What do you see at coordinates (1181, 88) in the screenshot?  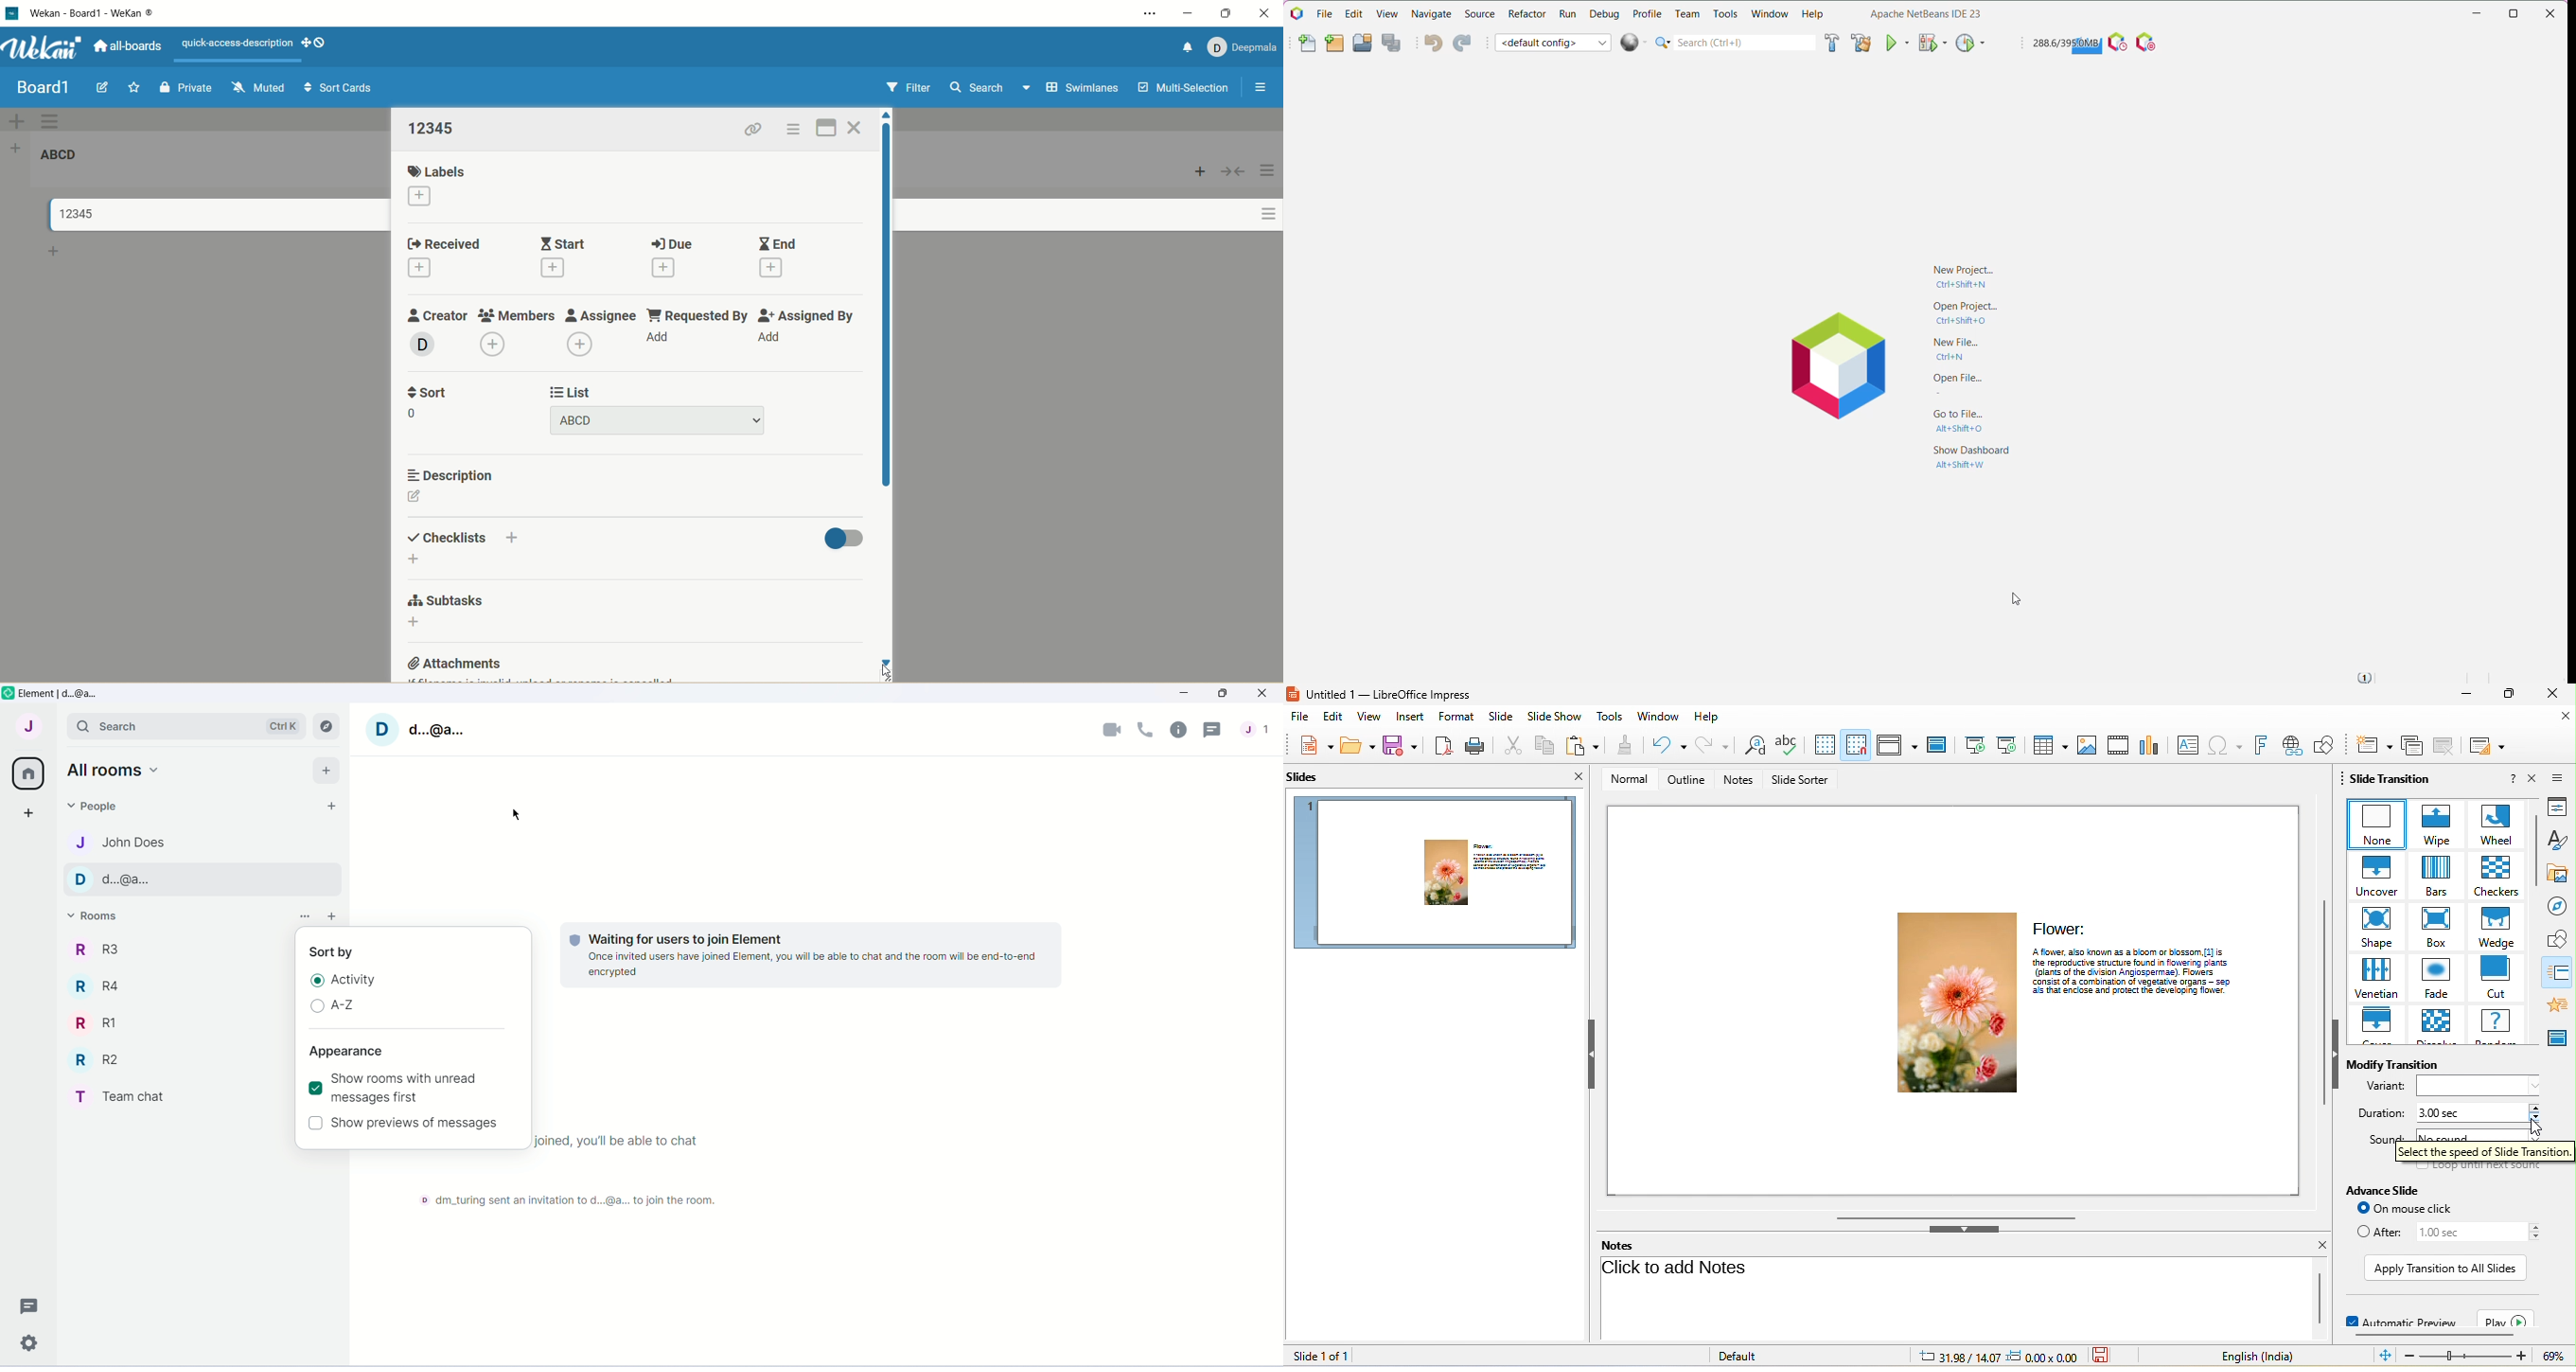 I see `multi-selection` at bounding box center [1181, 88].